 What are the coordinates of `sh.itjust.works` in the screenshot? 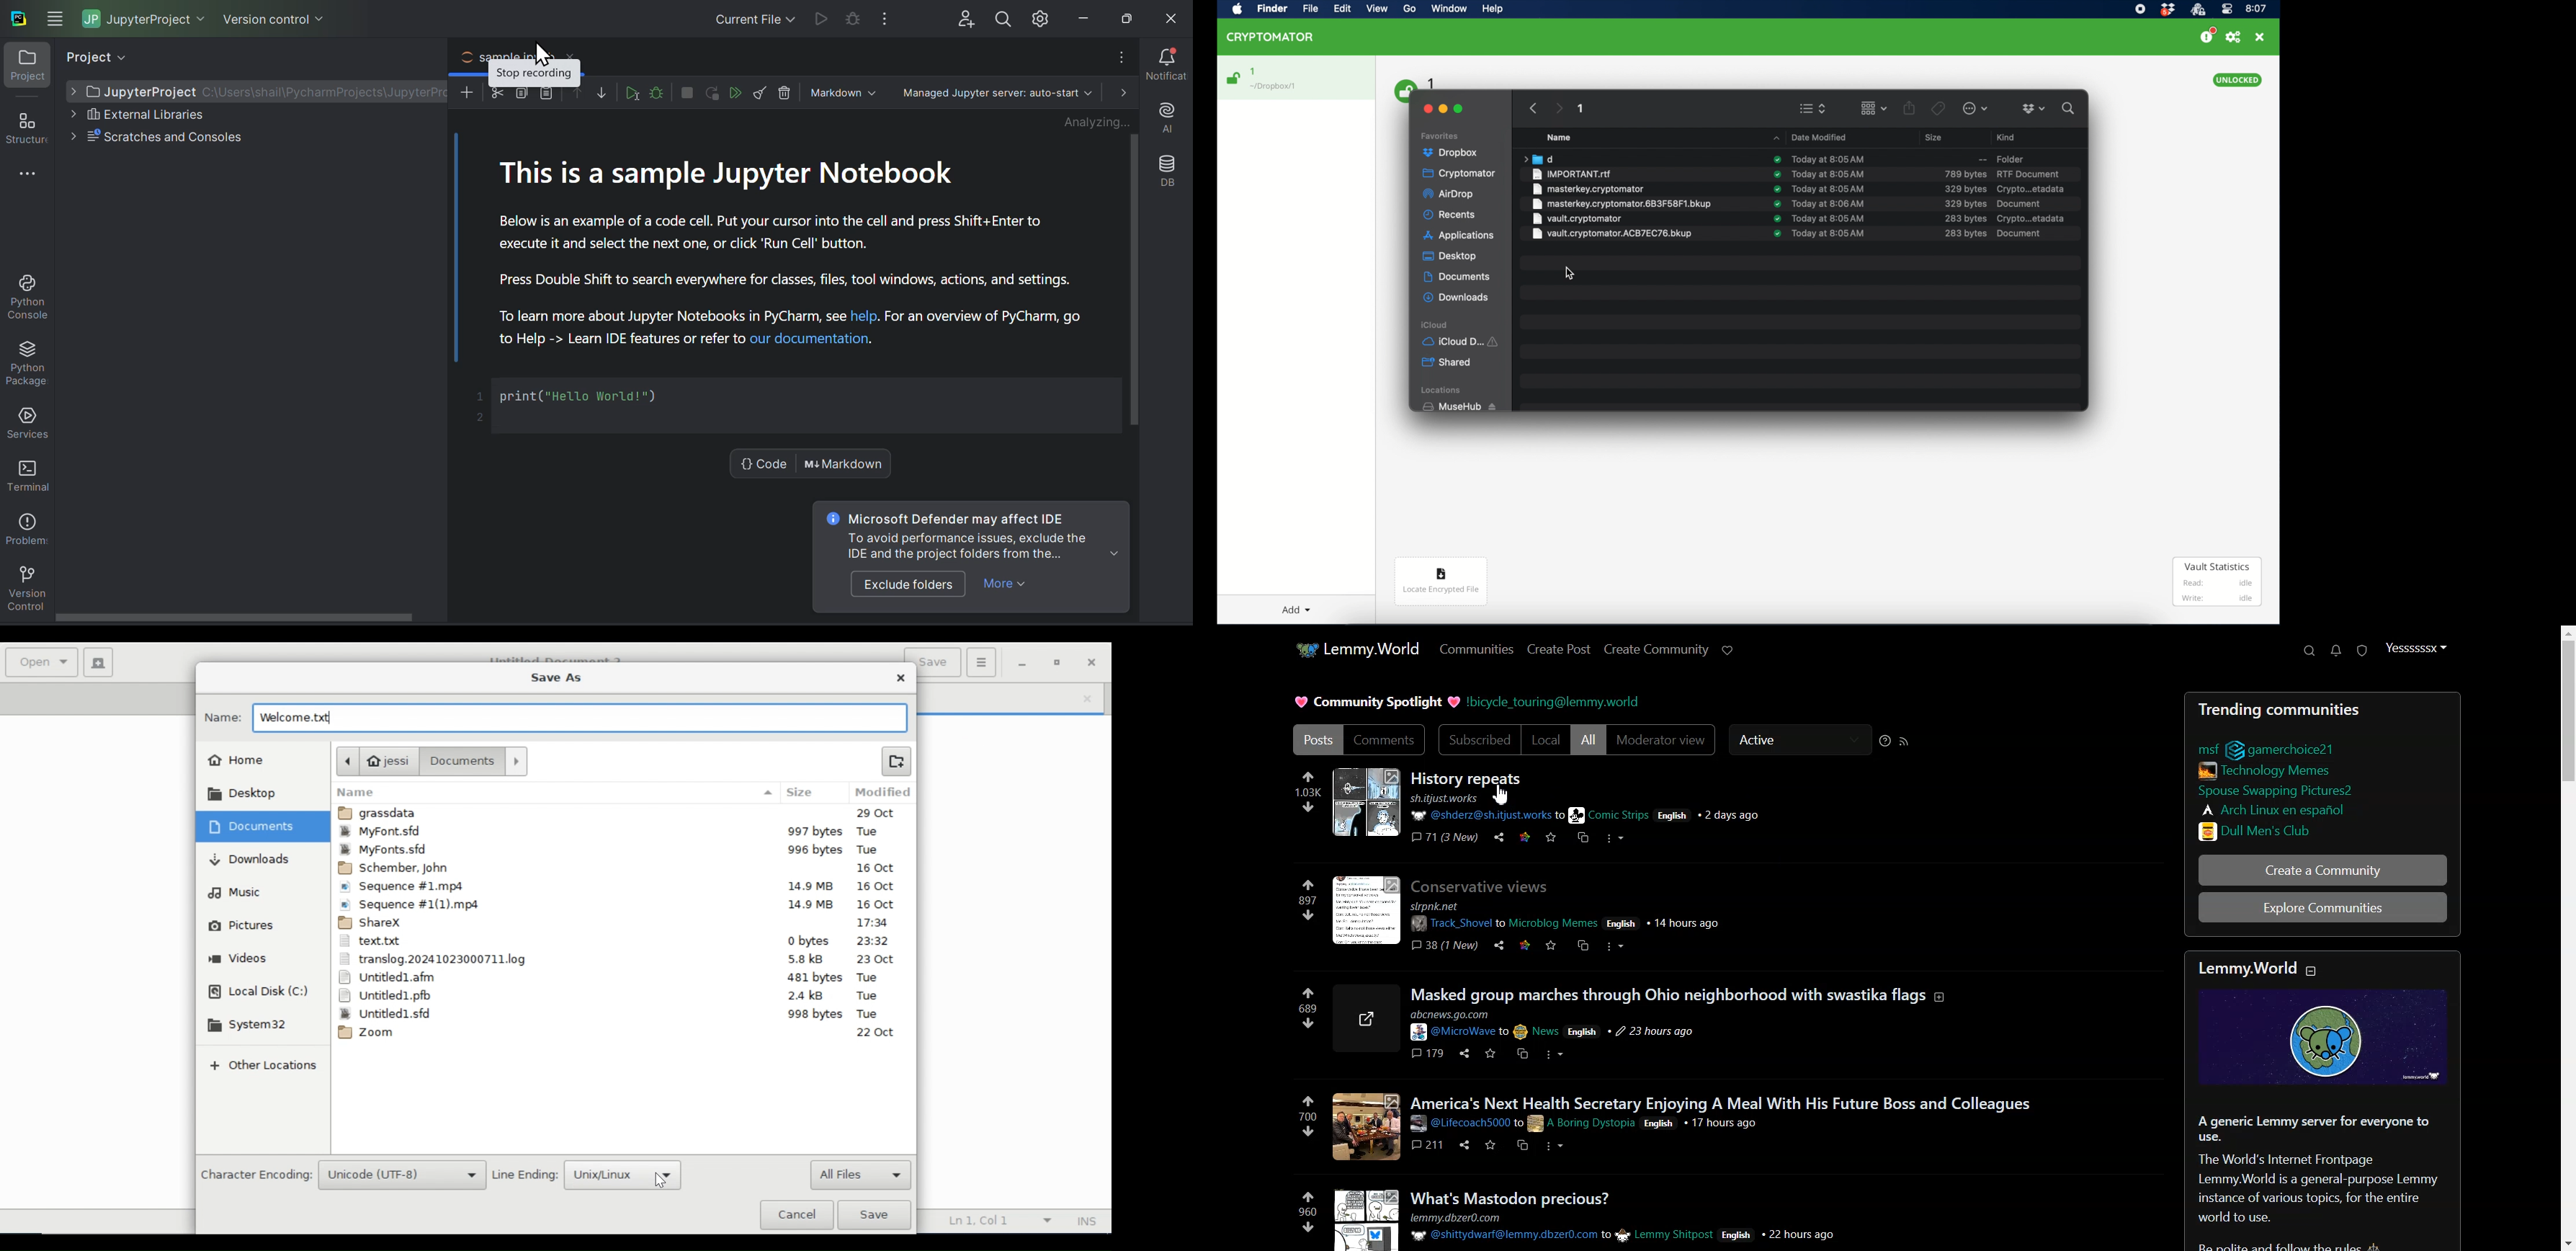 It's located at (1446, 798).